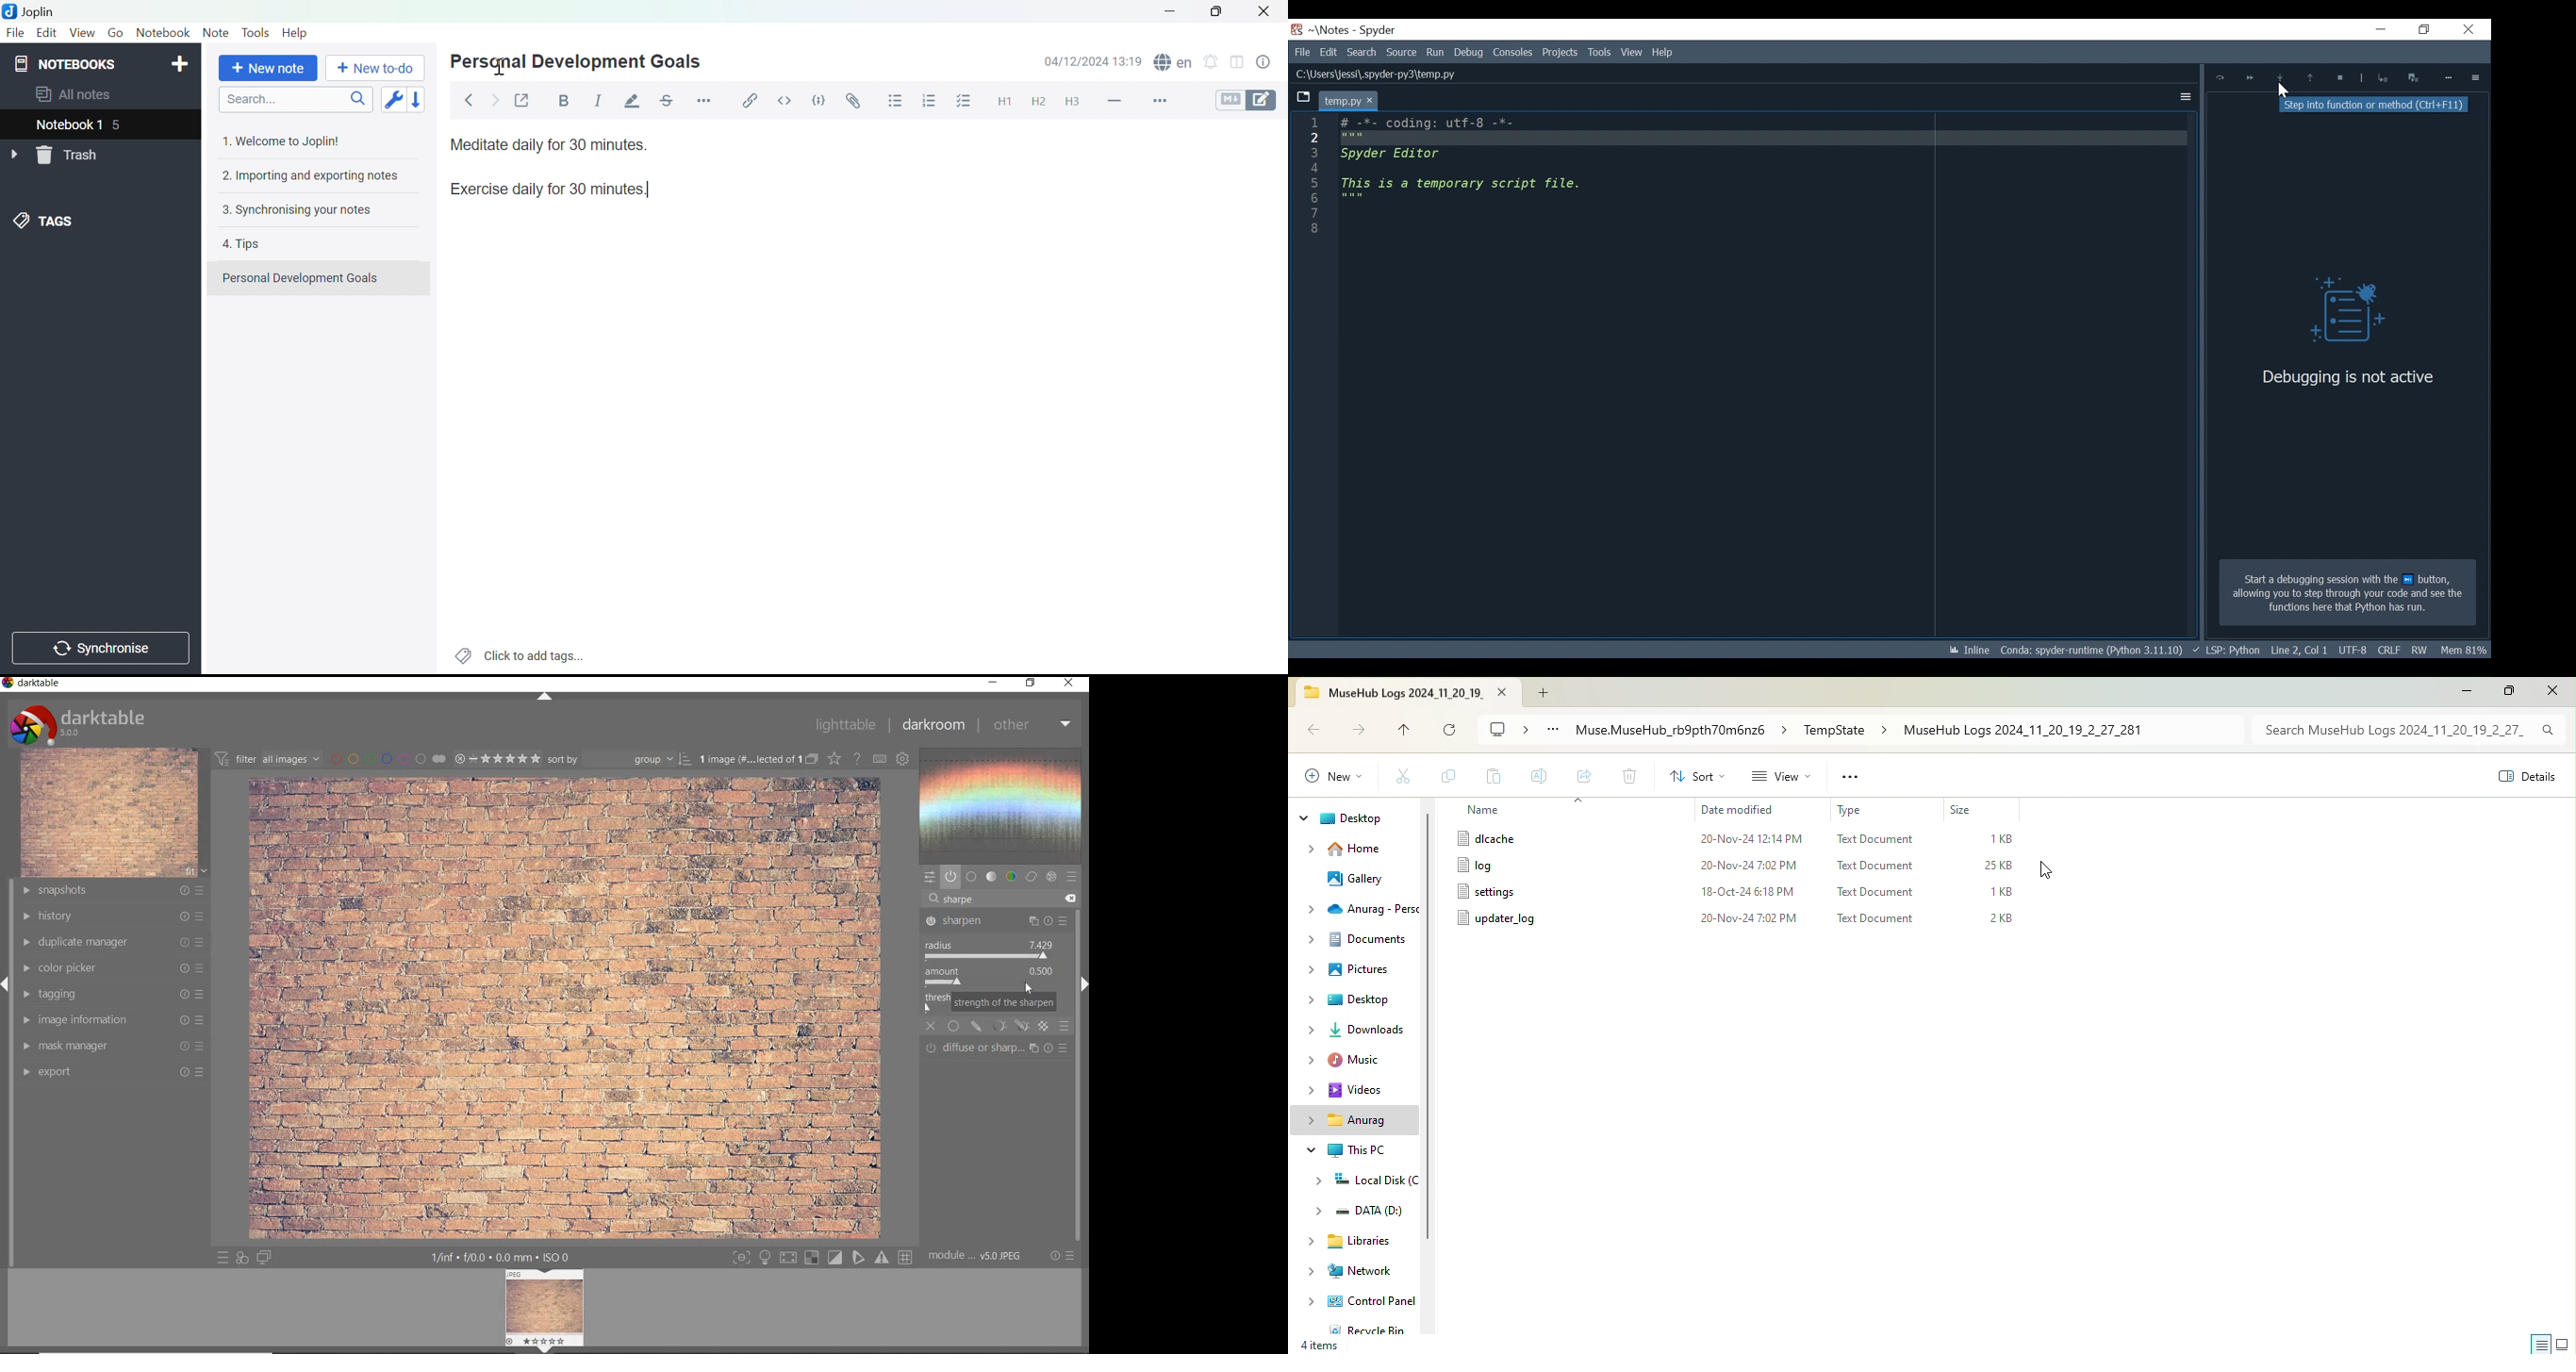  What do you see at coordinates (70, 156) in the screenshot?
I see `Trash` at bounding box center [70, 156].